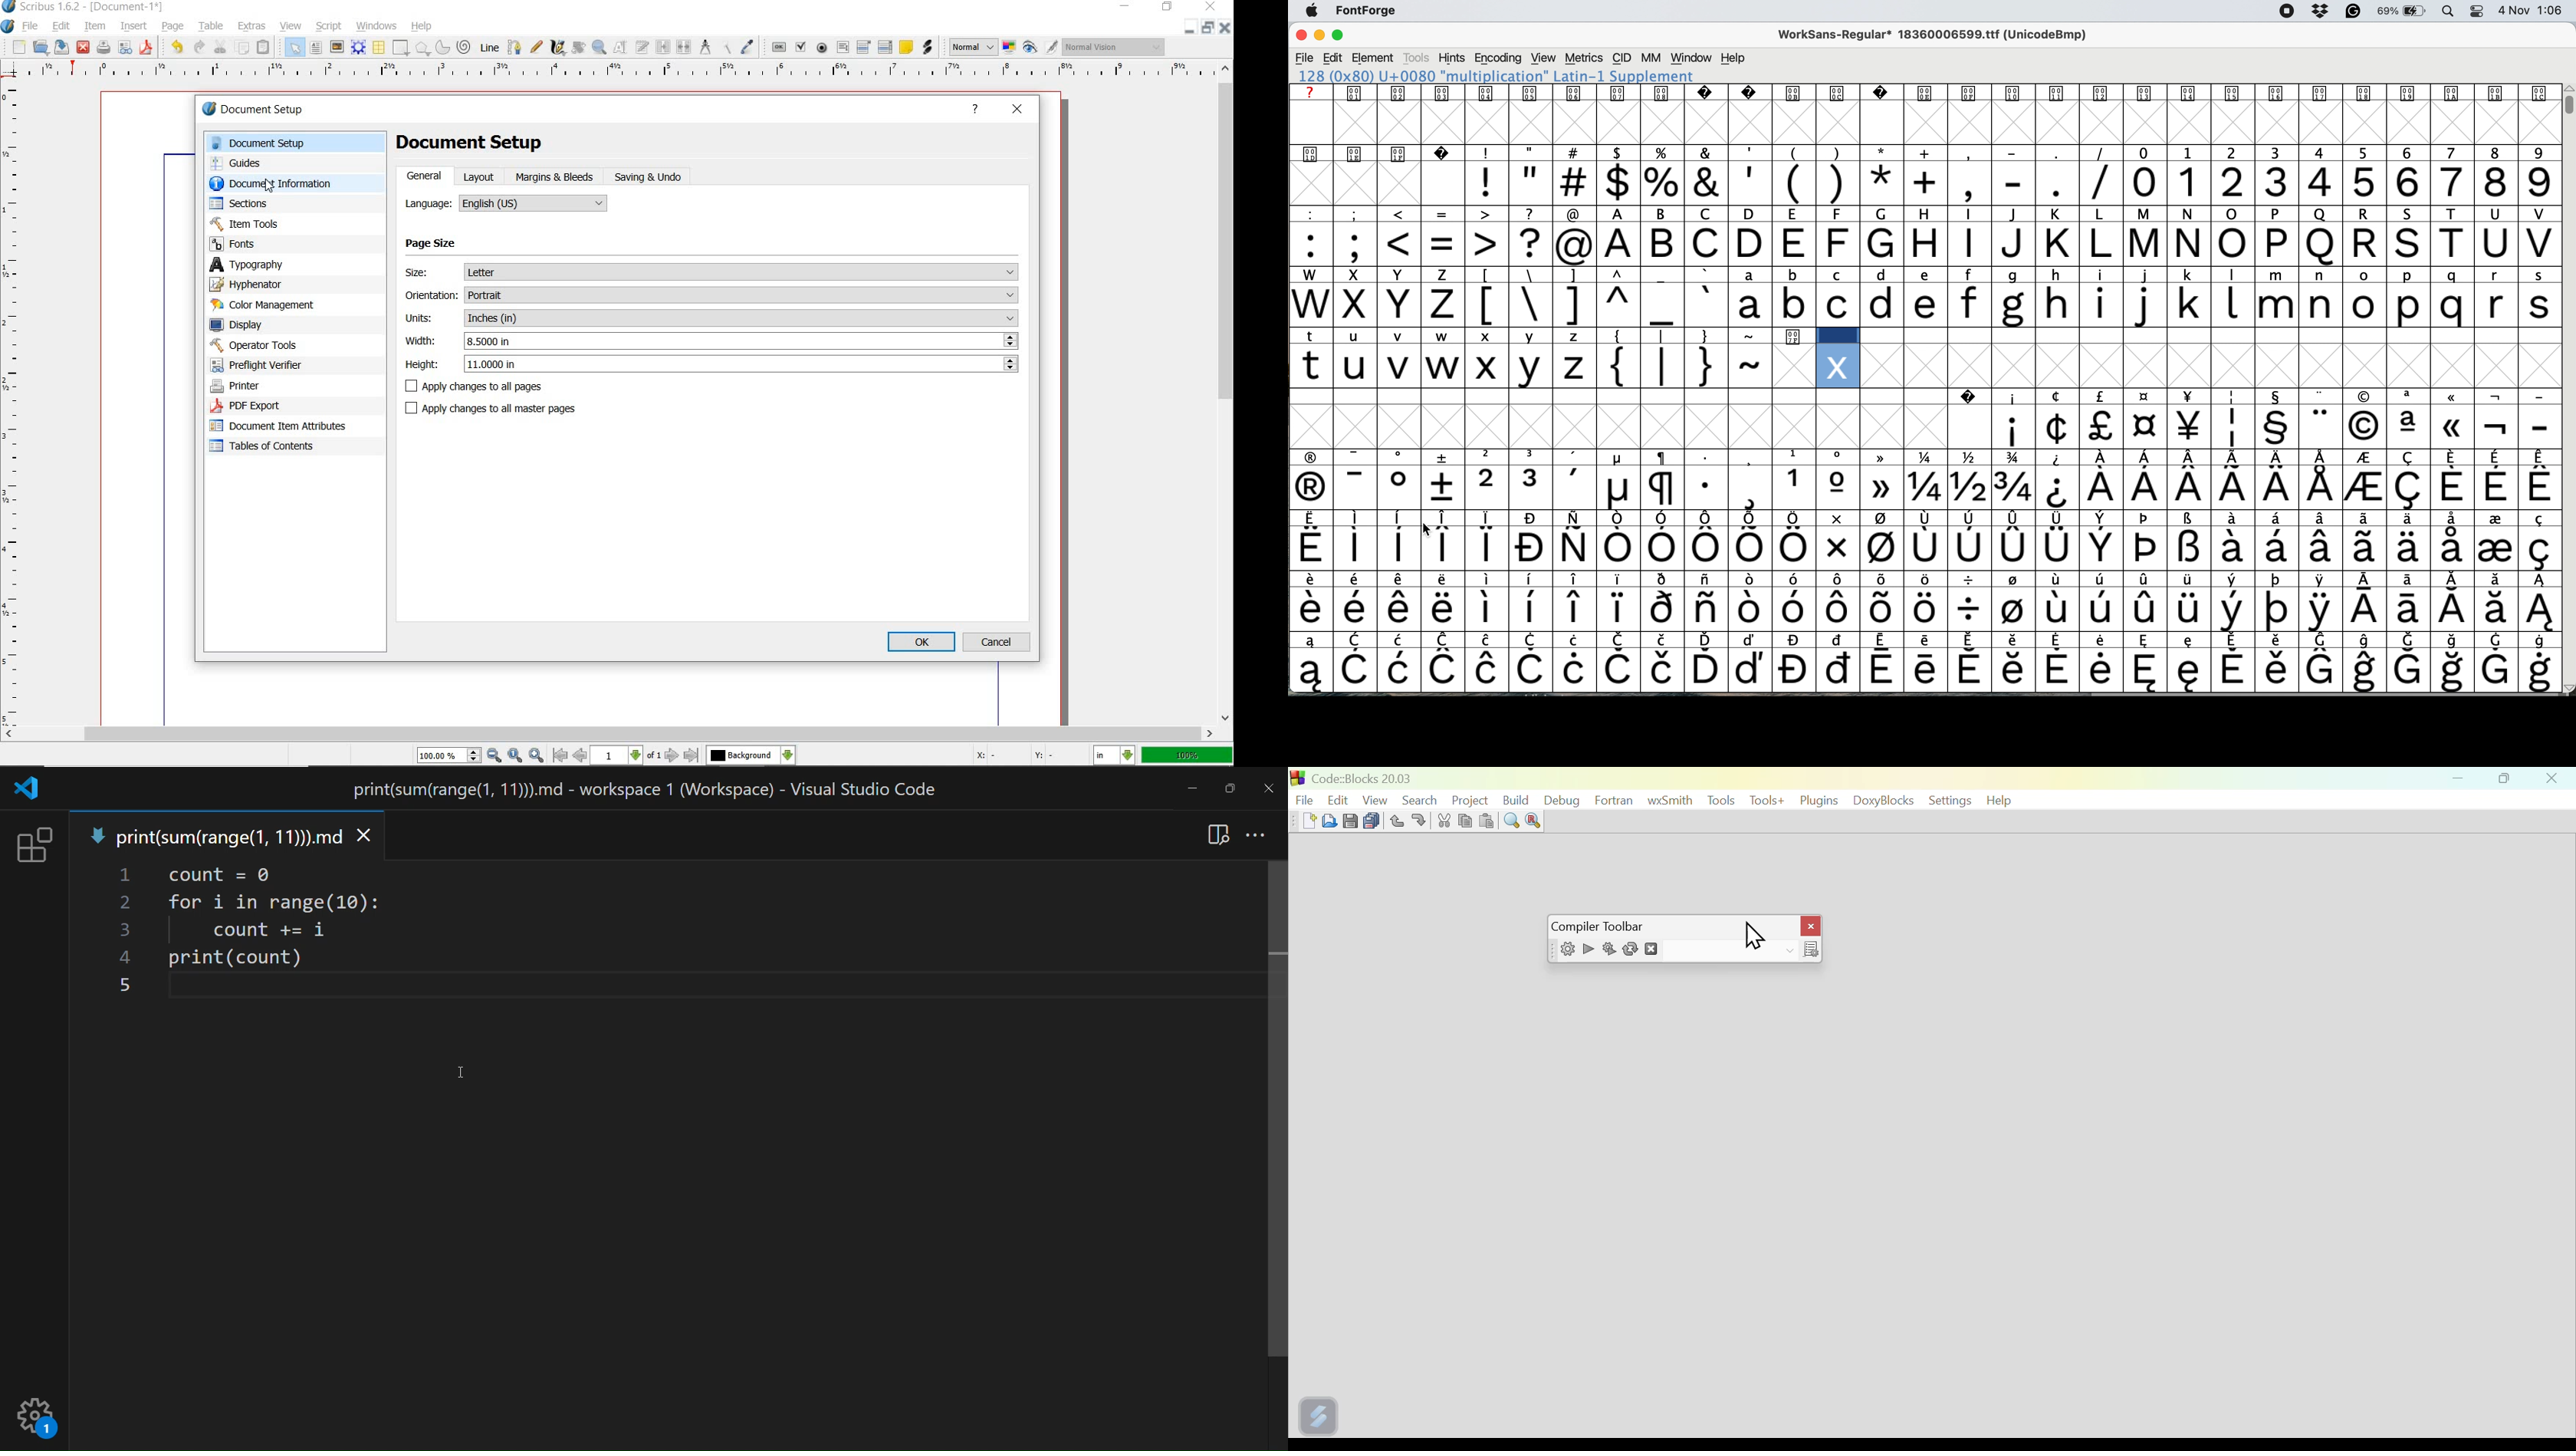 Image resolution: width=2576 pixels, height=1456 pixels. What do you see at coordinates (1554, 366) in the screenshot?
I see `v z: lower case letters` at bounding box center [1554, 366].